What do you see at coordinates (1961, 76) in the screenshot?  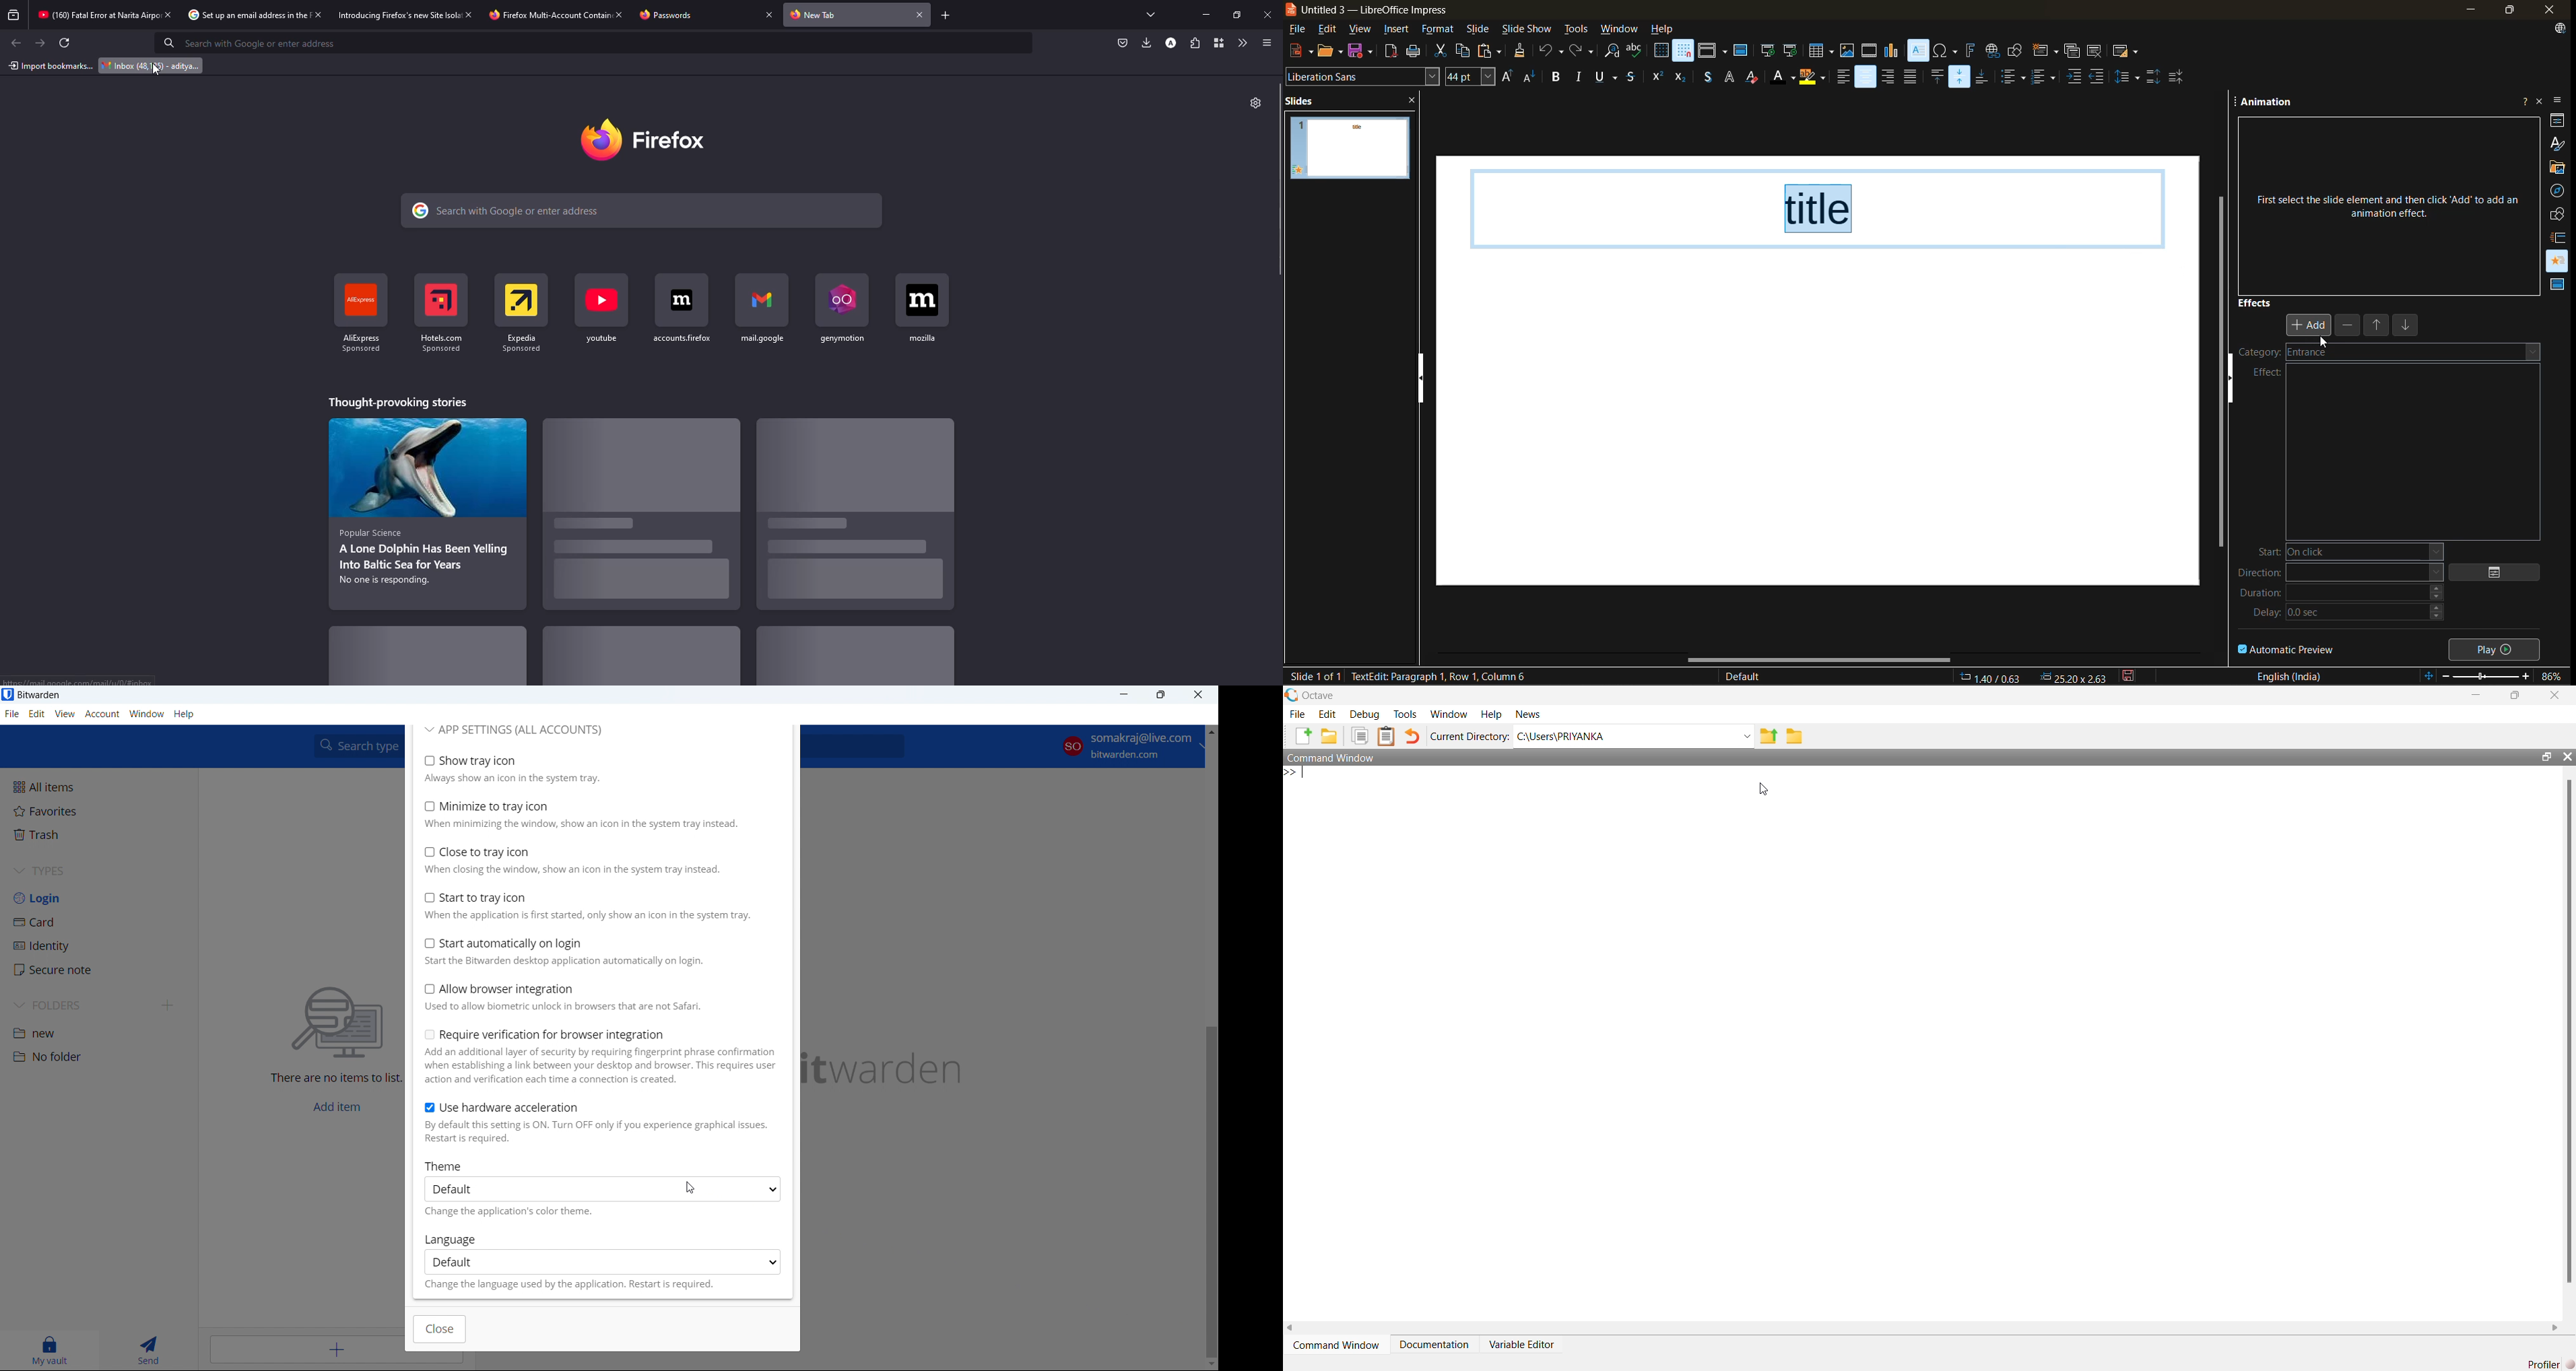 I see `center vertically` at bounding box center [1961, 76].